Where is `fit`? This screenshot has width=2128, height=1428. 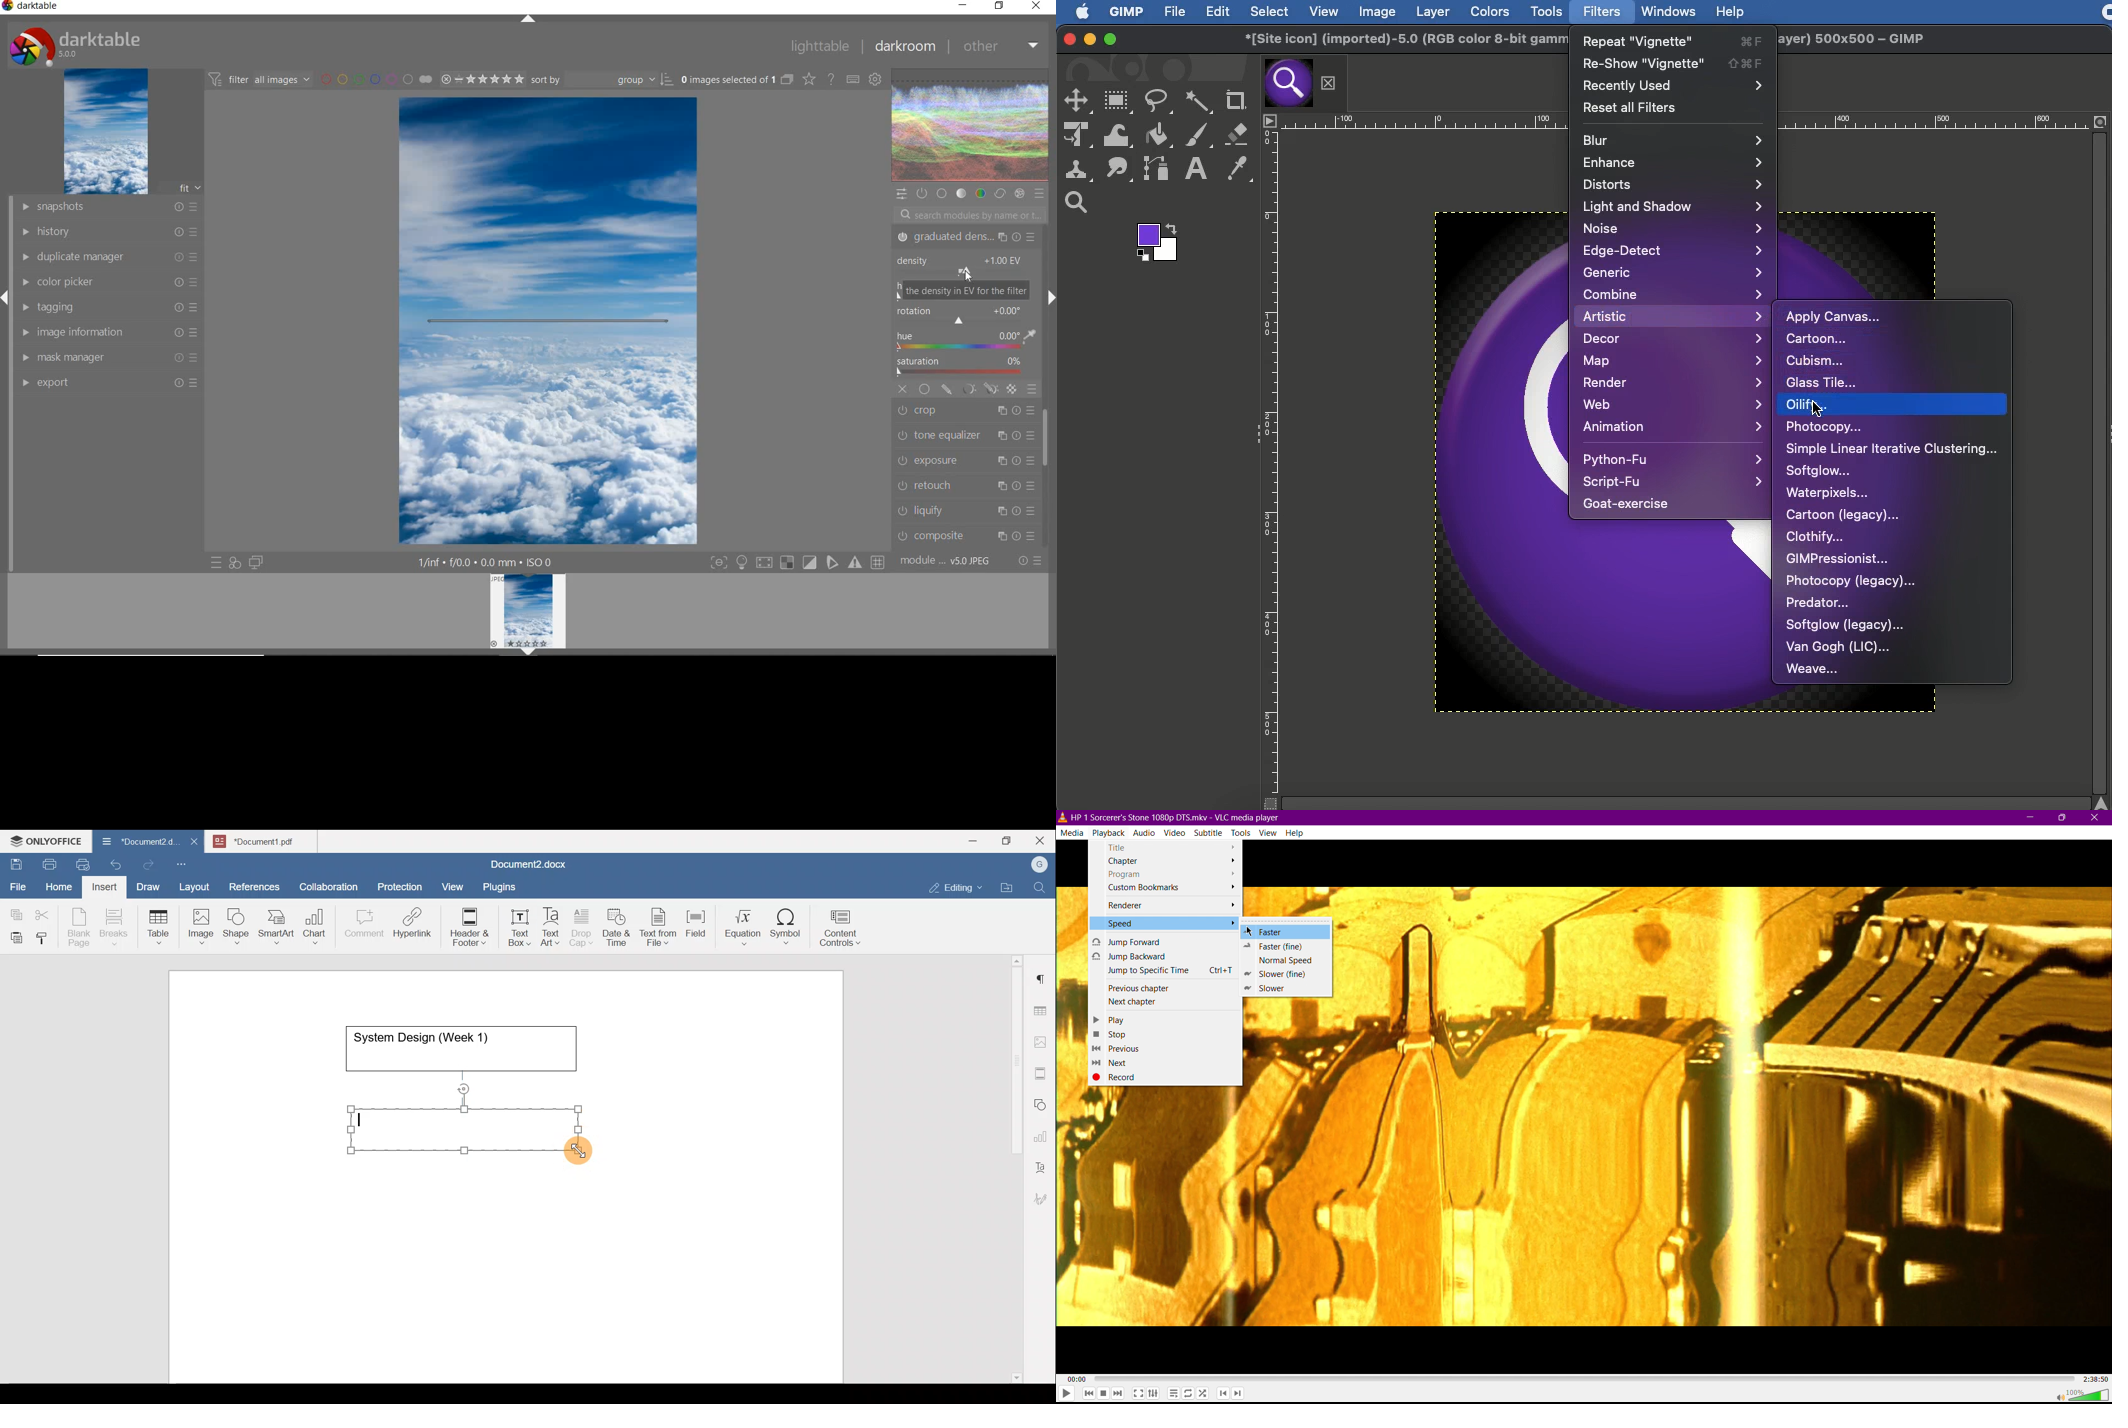 fit is located at coordinates (182, 189).